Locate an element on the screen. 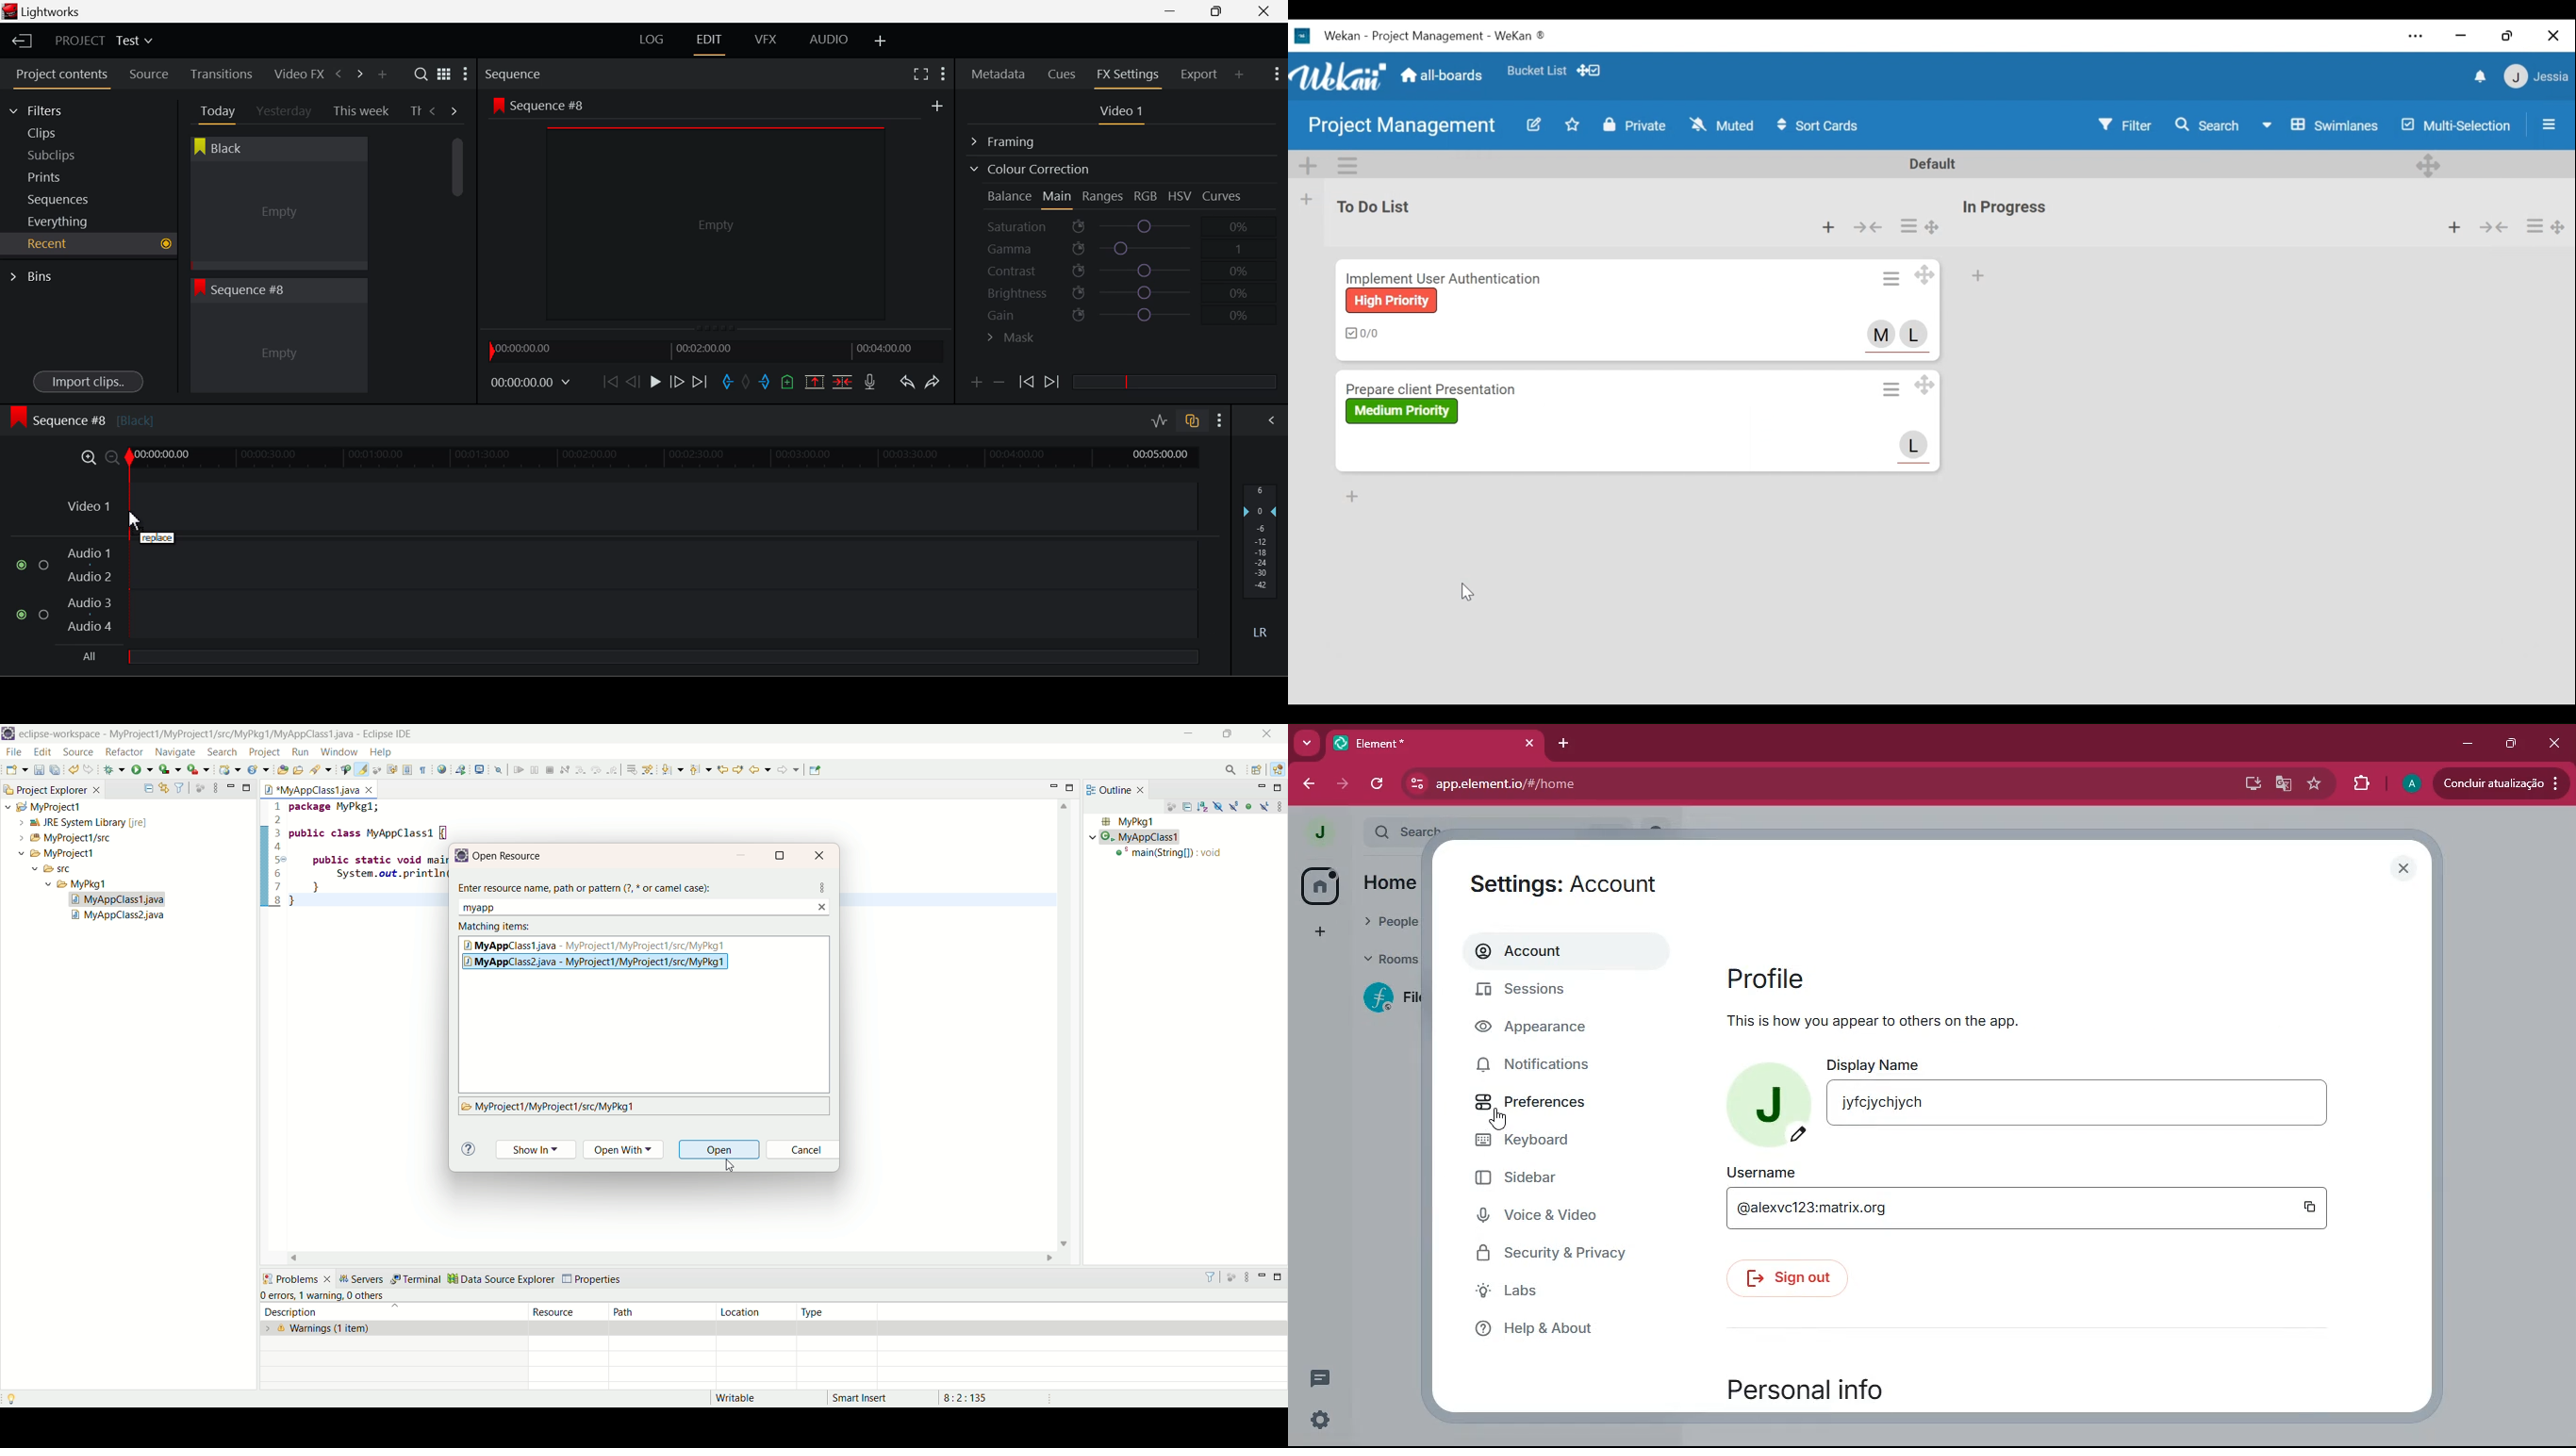 This screenshot has height=1456, width=2576. add profile picture is located at coordinates (1766, 1108).